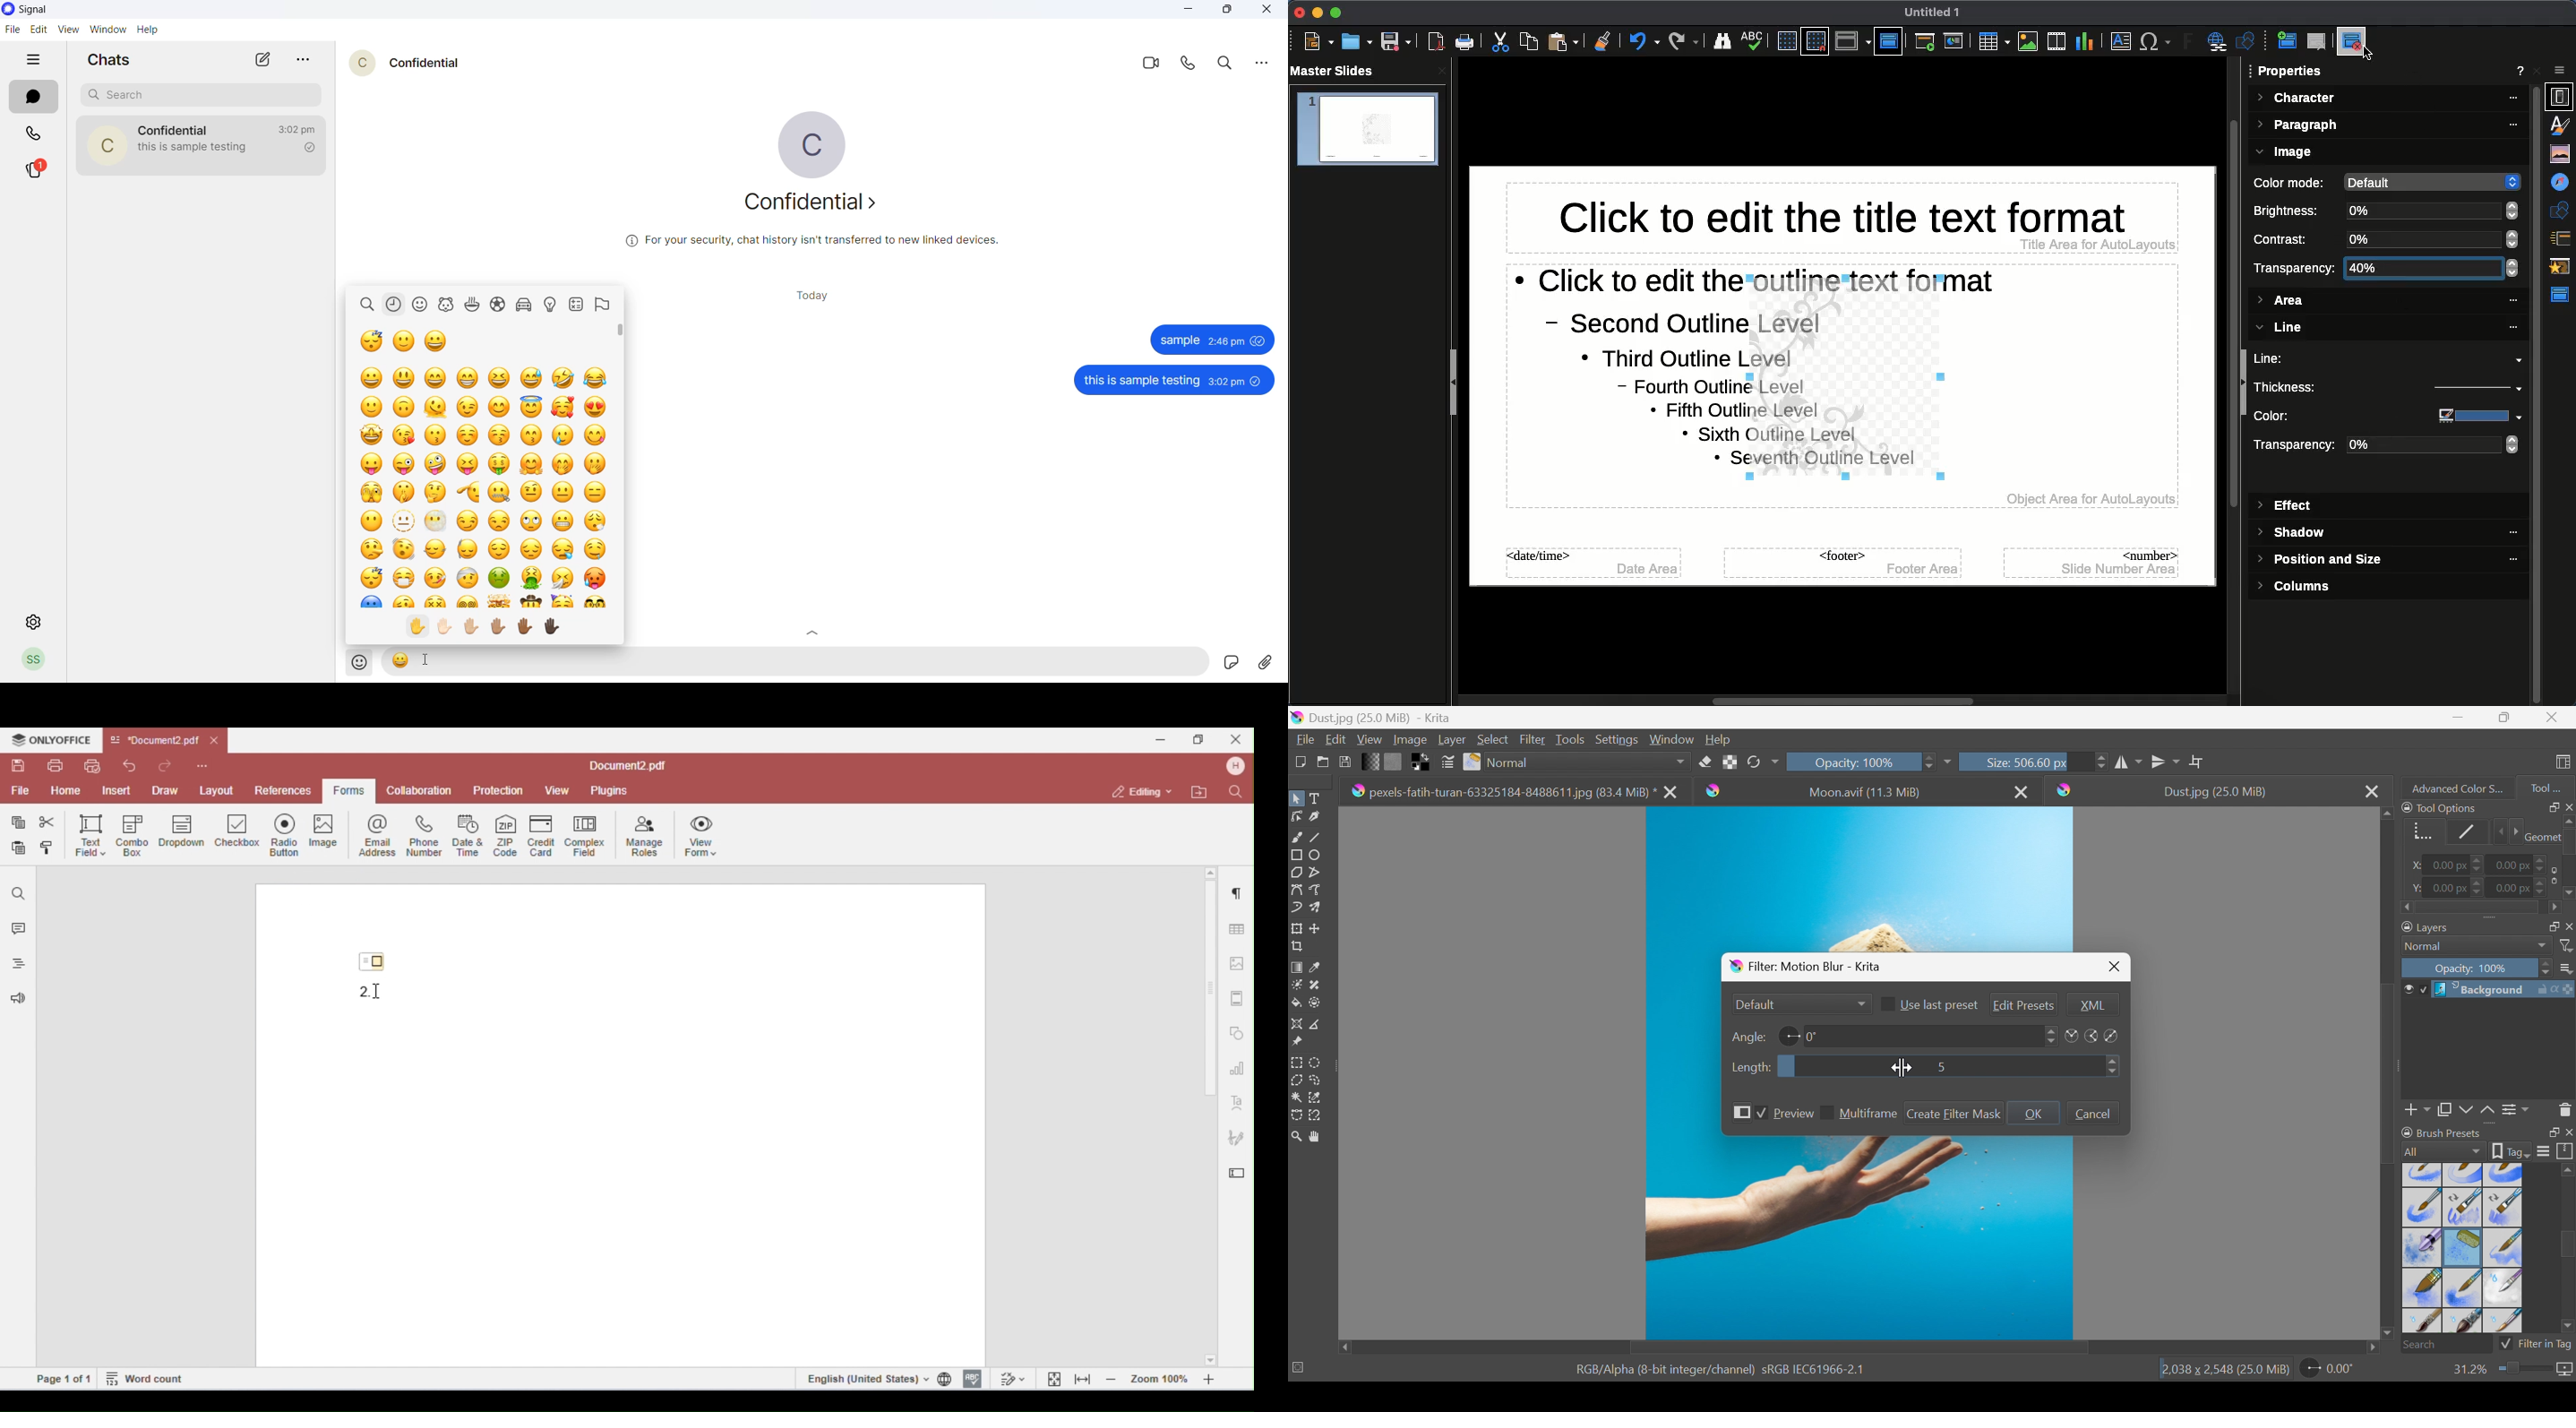  What do you see at coordinates (1588, 762) in the screenshot?
I see `Normal` at bounding box center [1588, 762].